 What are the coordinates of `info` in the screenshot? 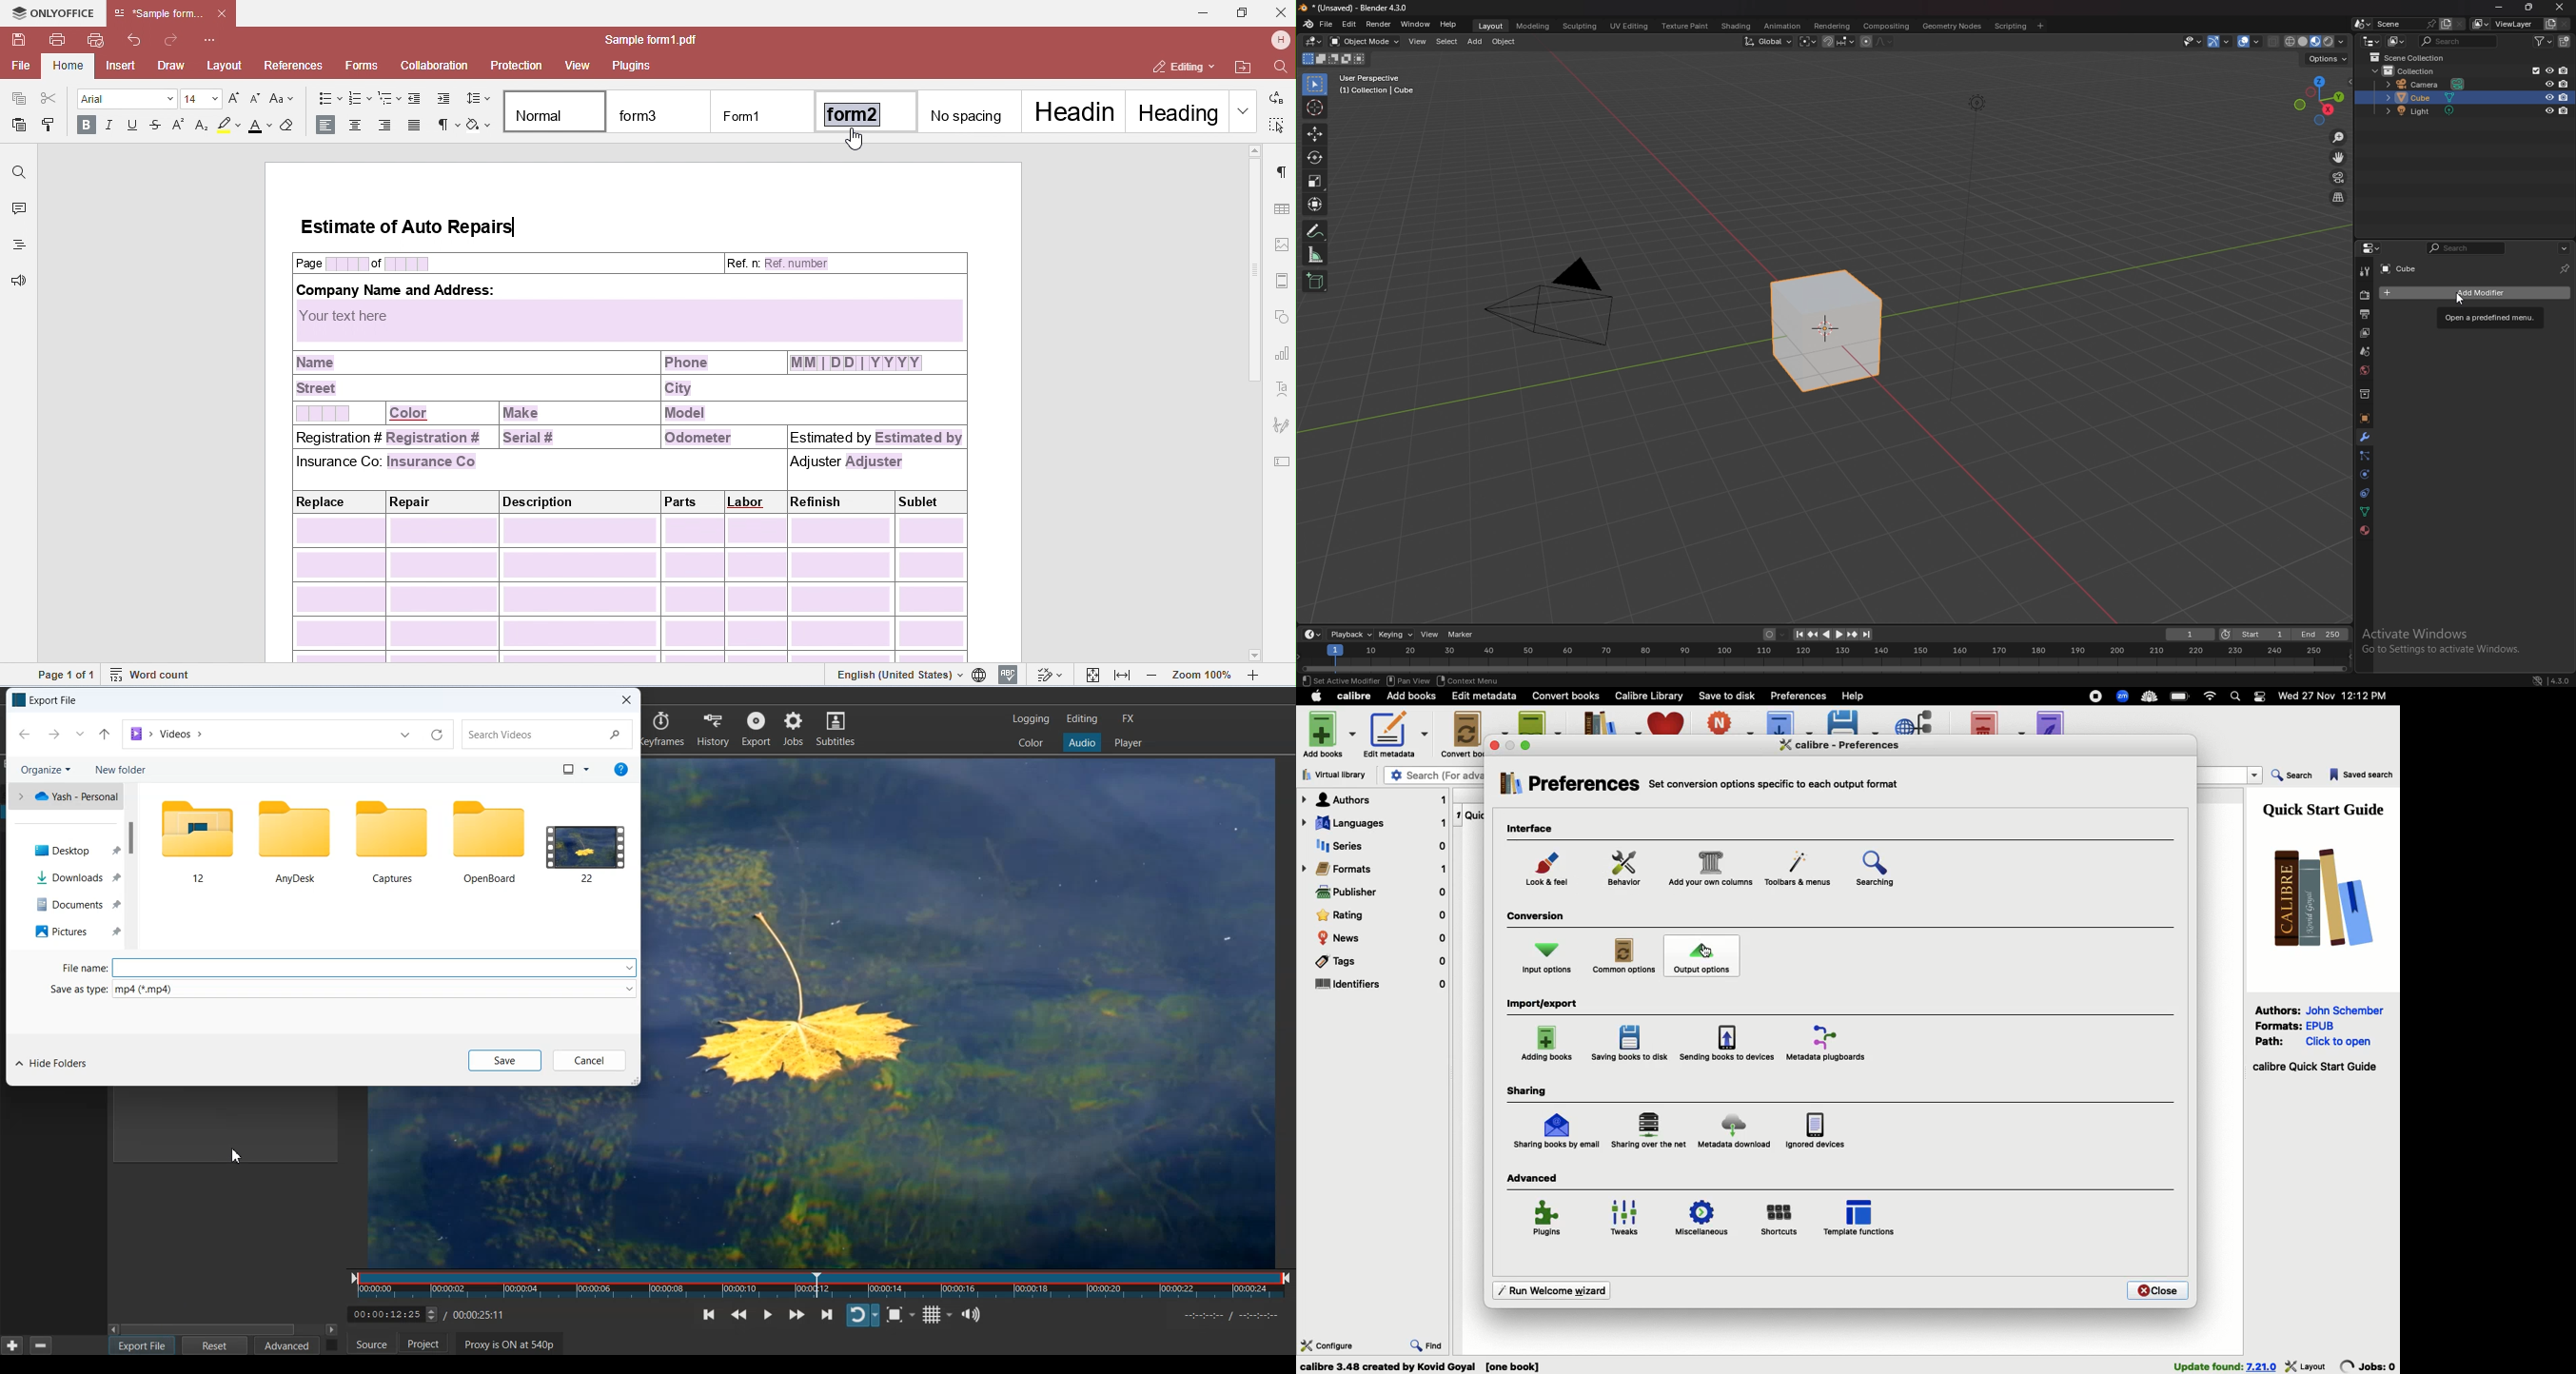 It's located at (618, 770).